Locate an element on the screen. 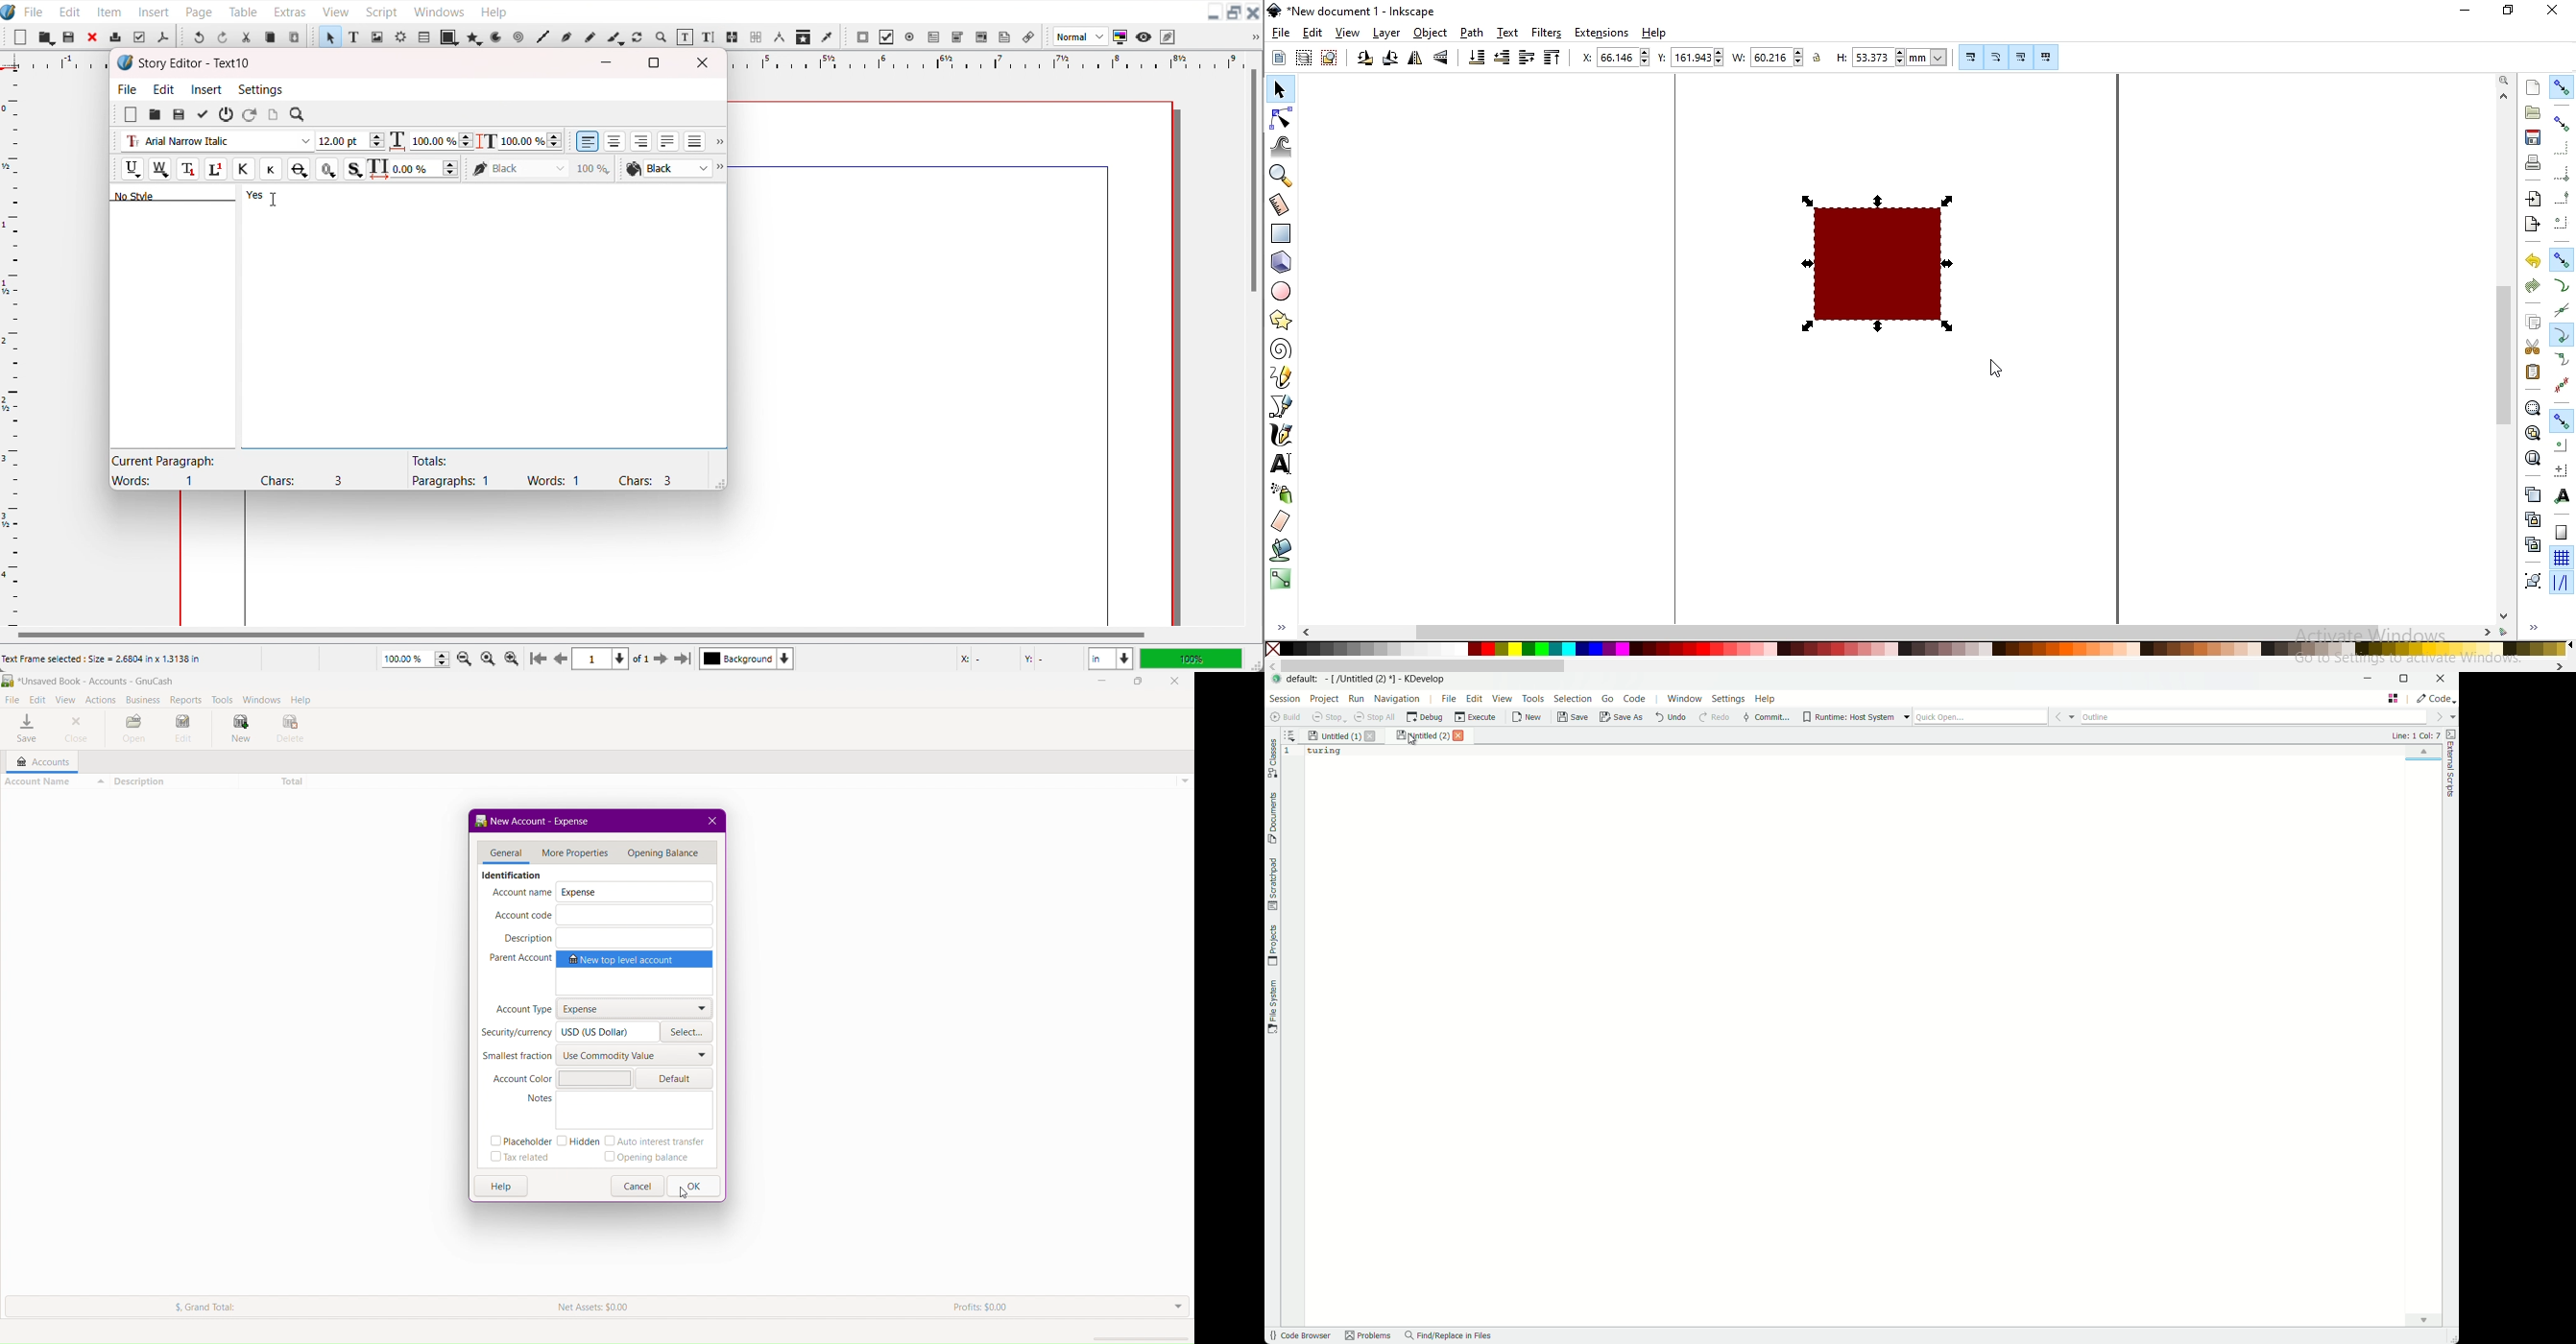  Subscript is located at coordinates (188, 169).